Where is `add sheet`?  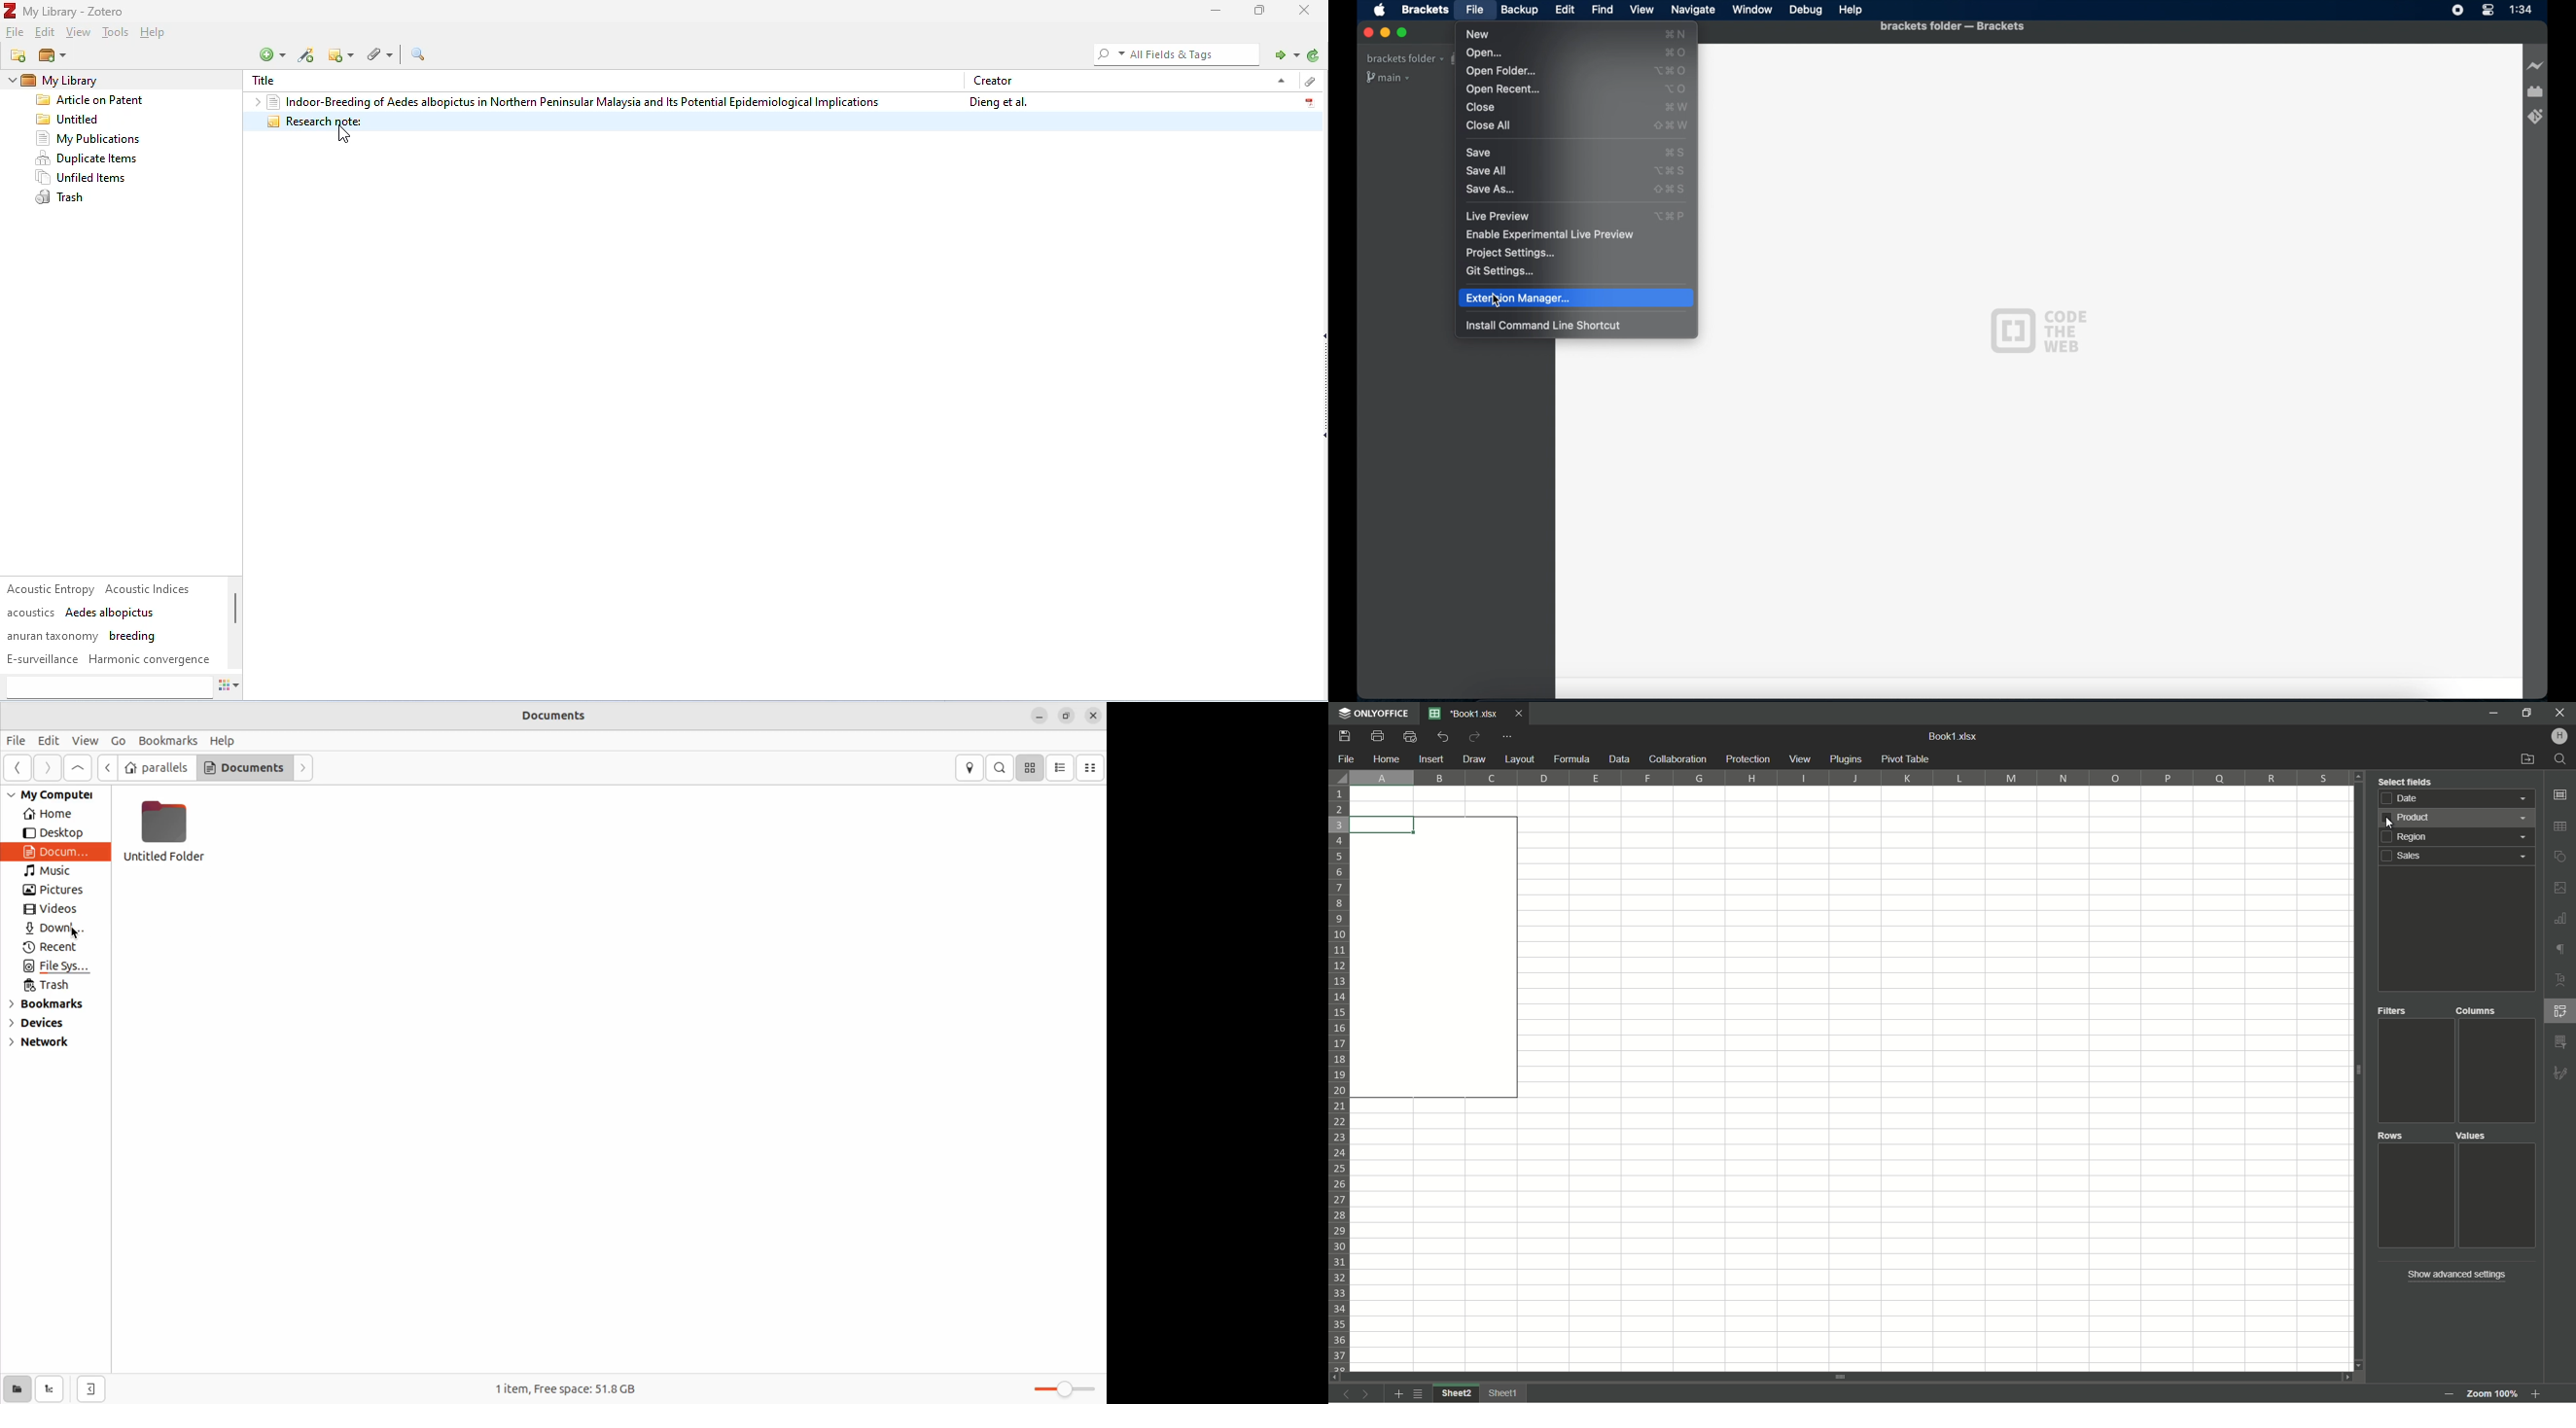 add sheet is located at coordinates (1397, 1394).